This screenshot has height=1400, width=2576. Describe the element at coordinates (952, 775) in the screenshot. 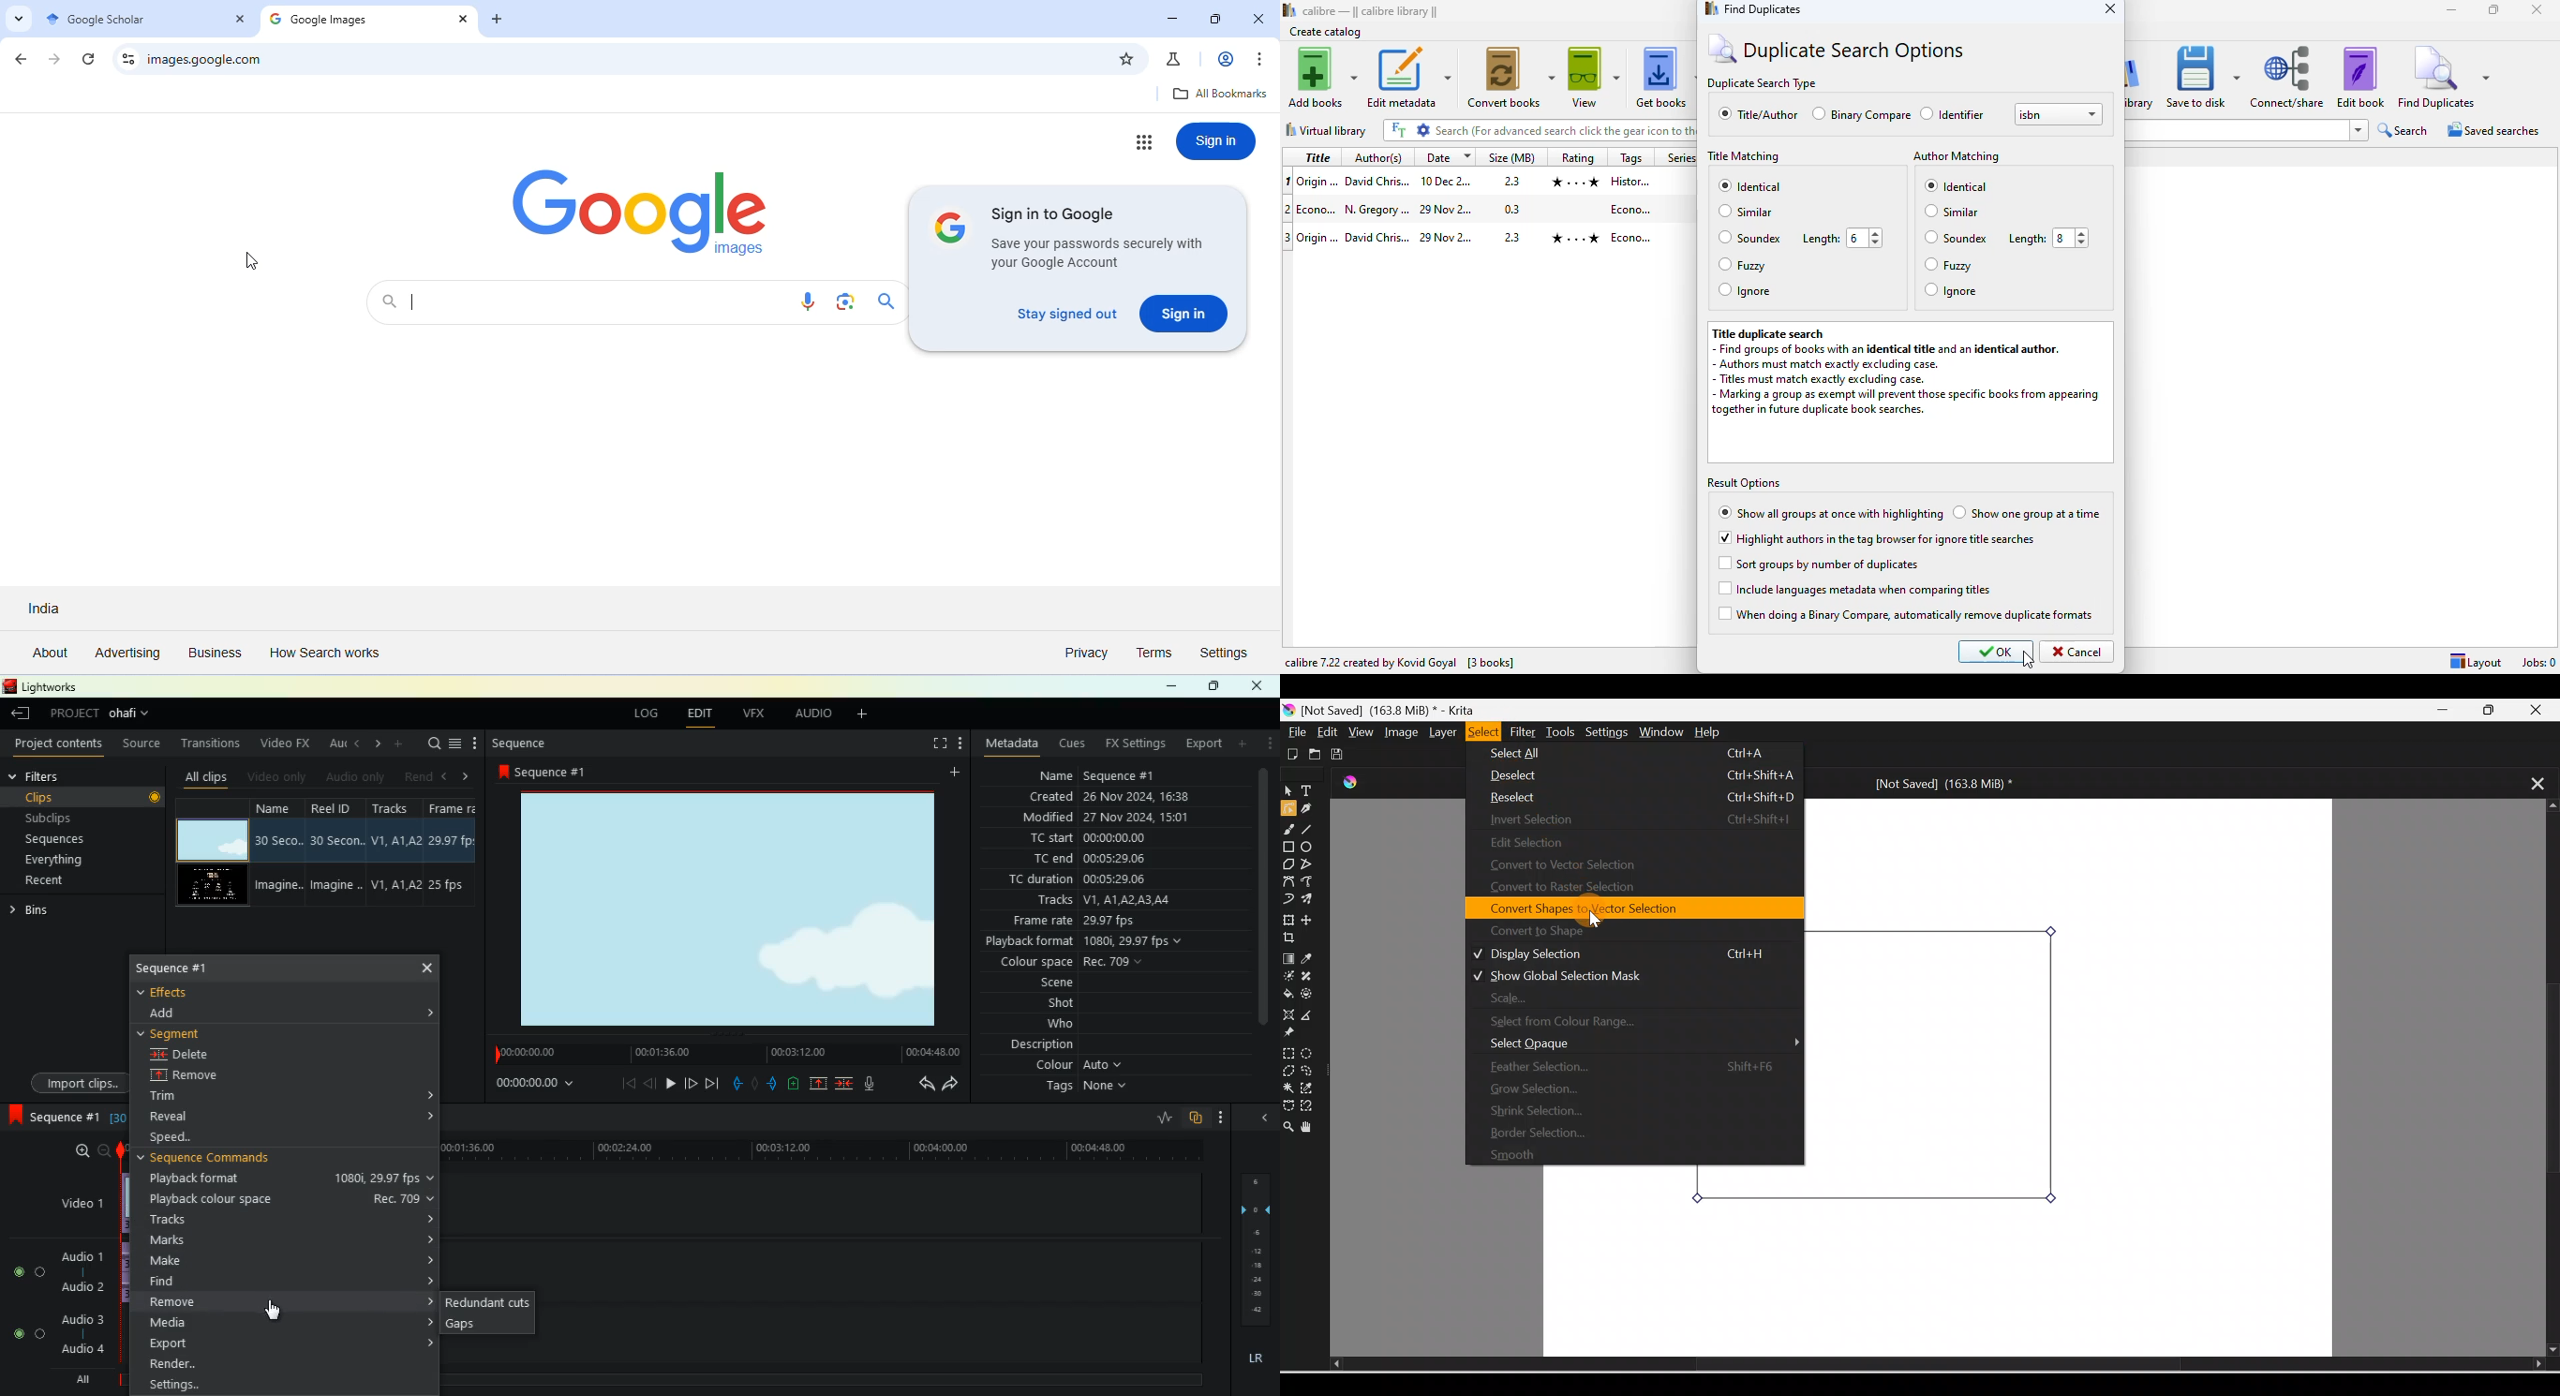

I see `add` at that location.